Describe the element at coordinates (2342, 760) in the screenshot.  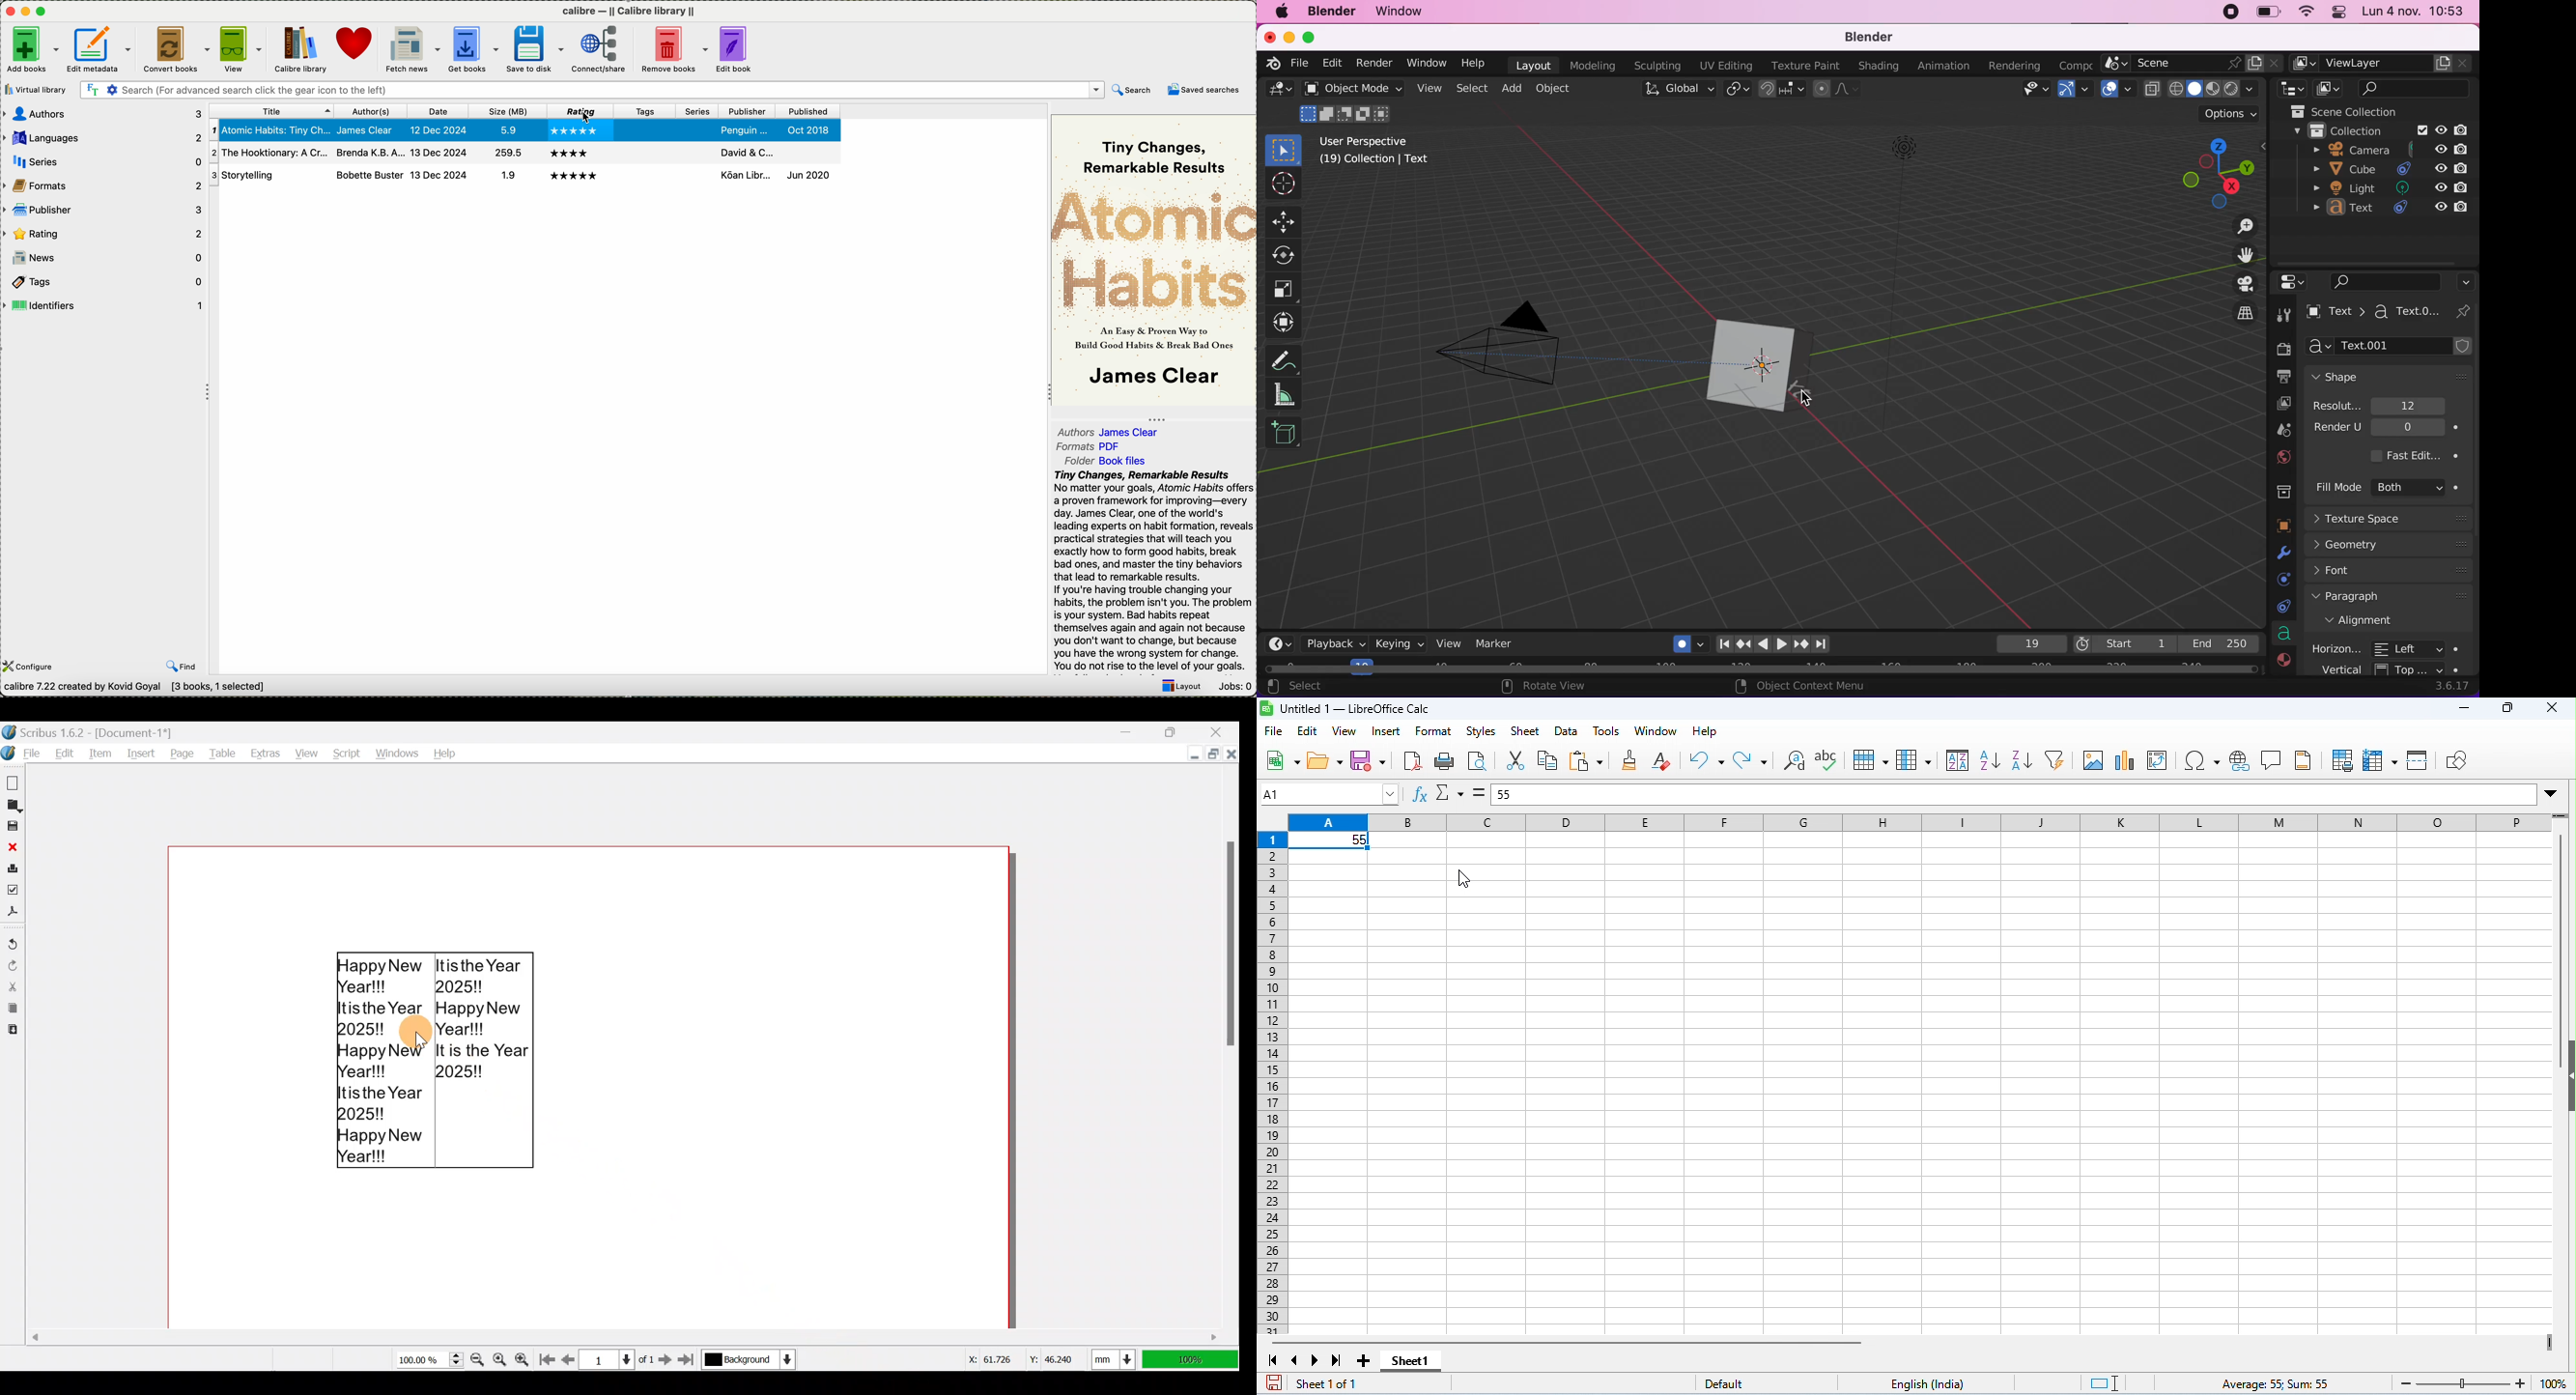
I see `define print area` at that location.